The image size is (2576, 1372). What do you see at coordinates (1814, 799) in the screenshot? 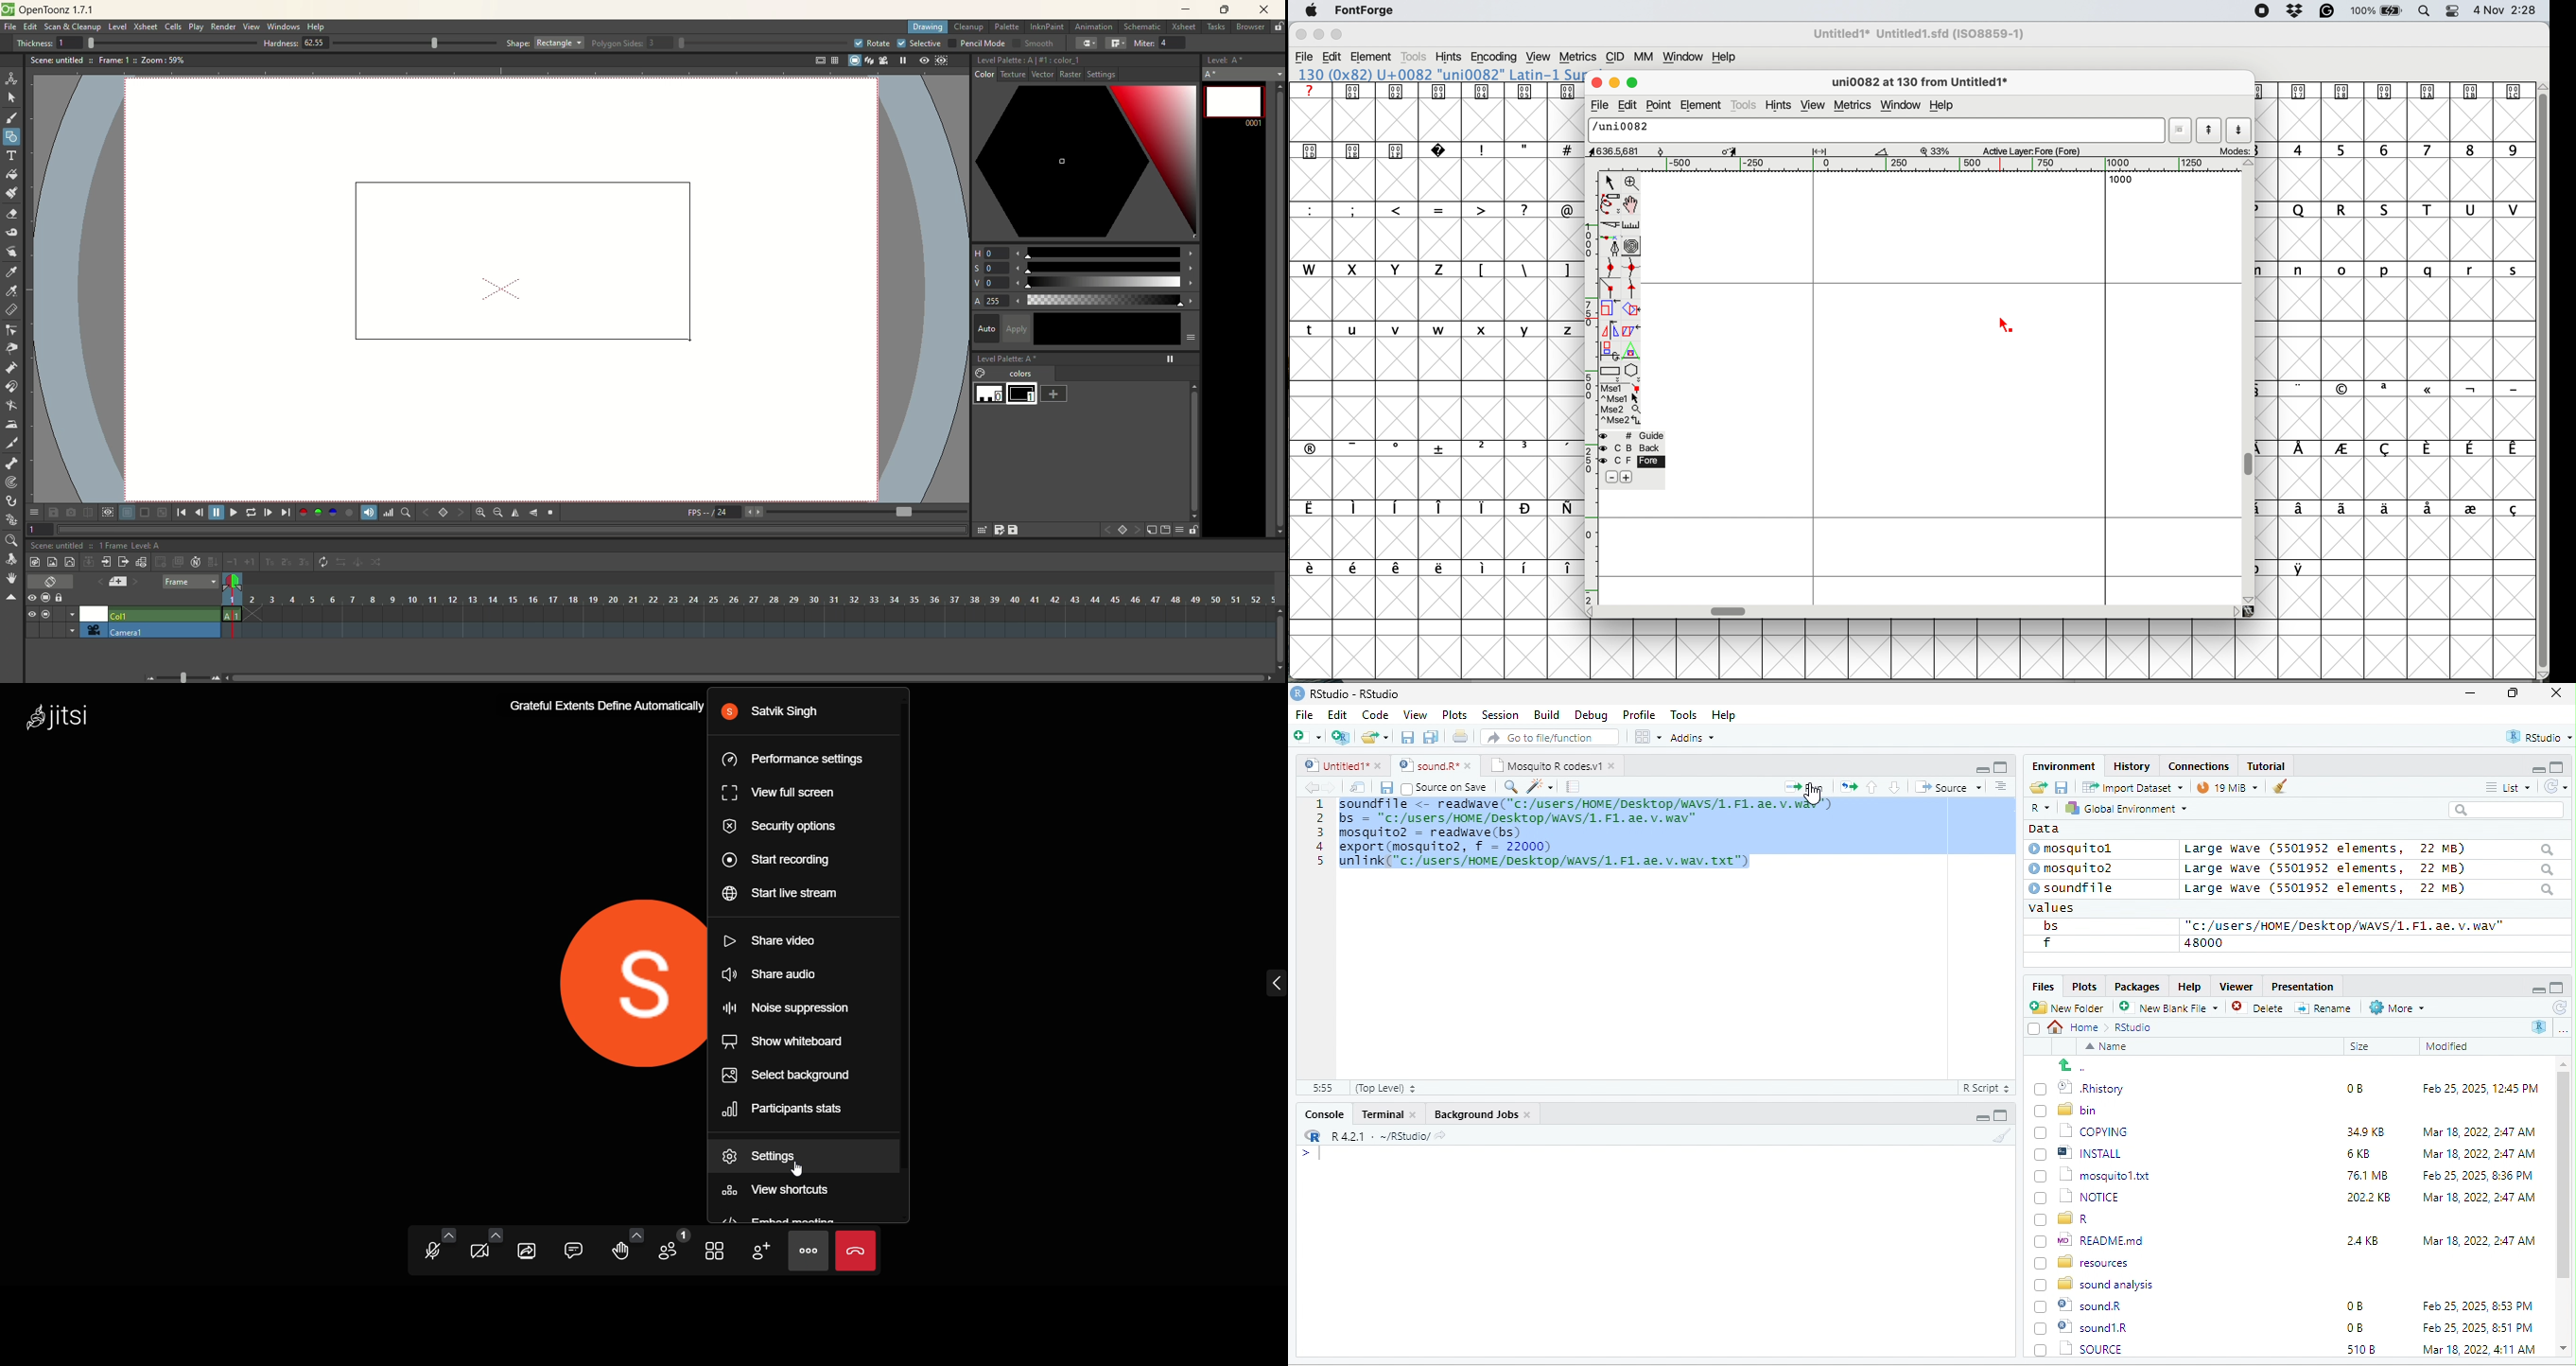
I see `cursor` at bounding box center [1814, 799].